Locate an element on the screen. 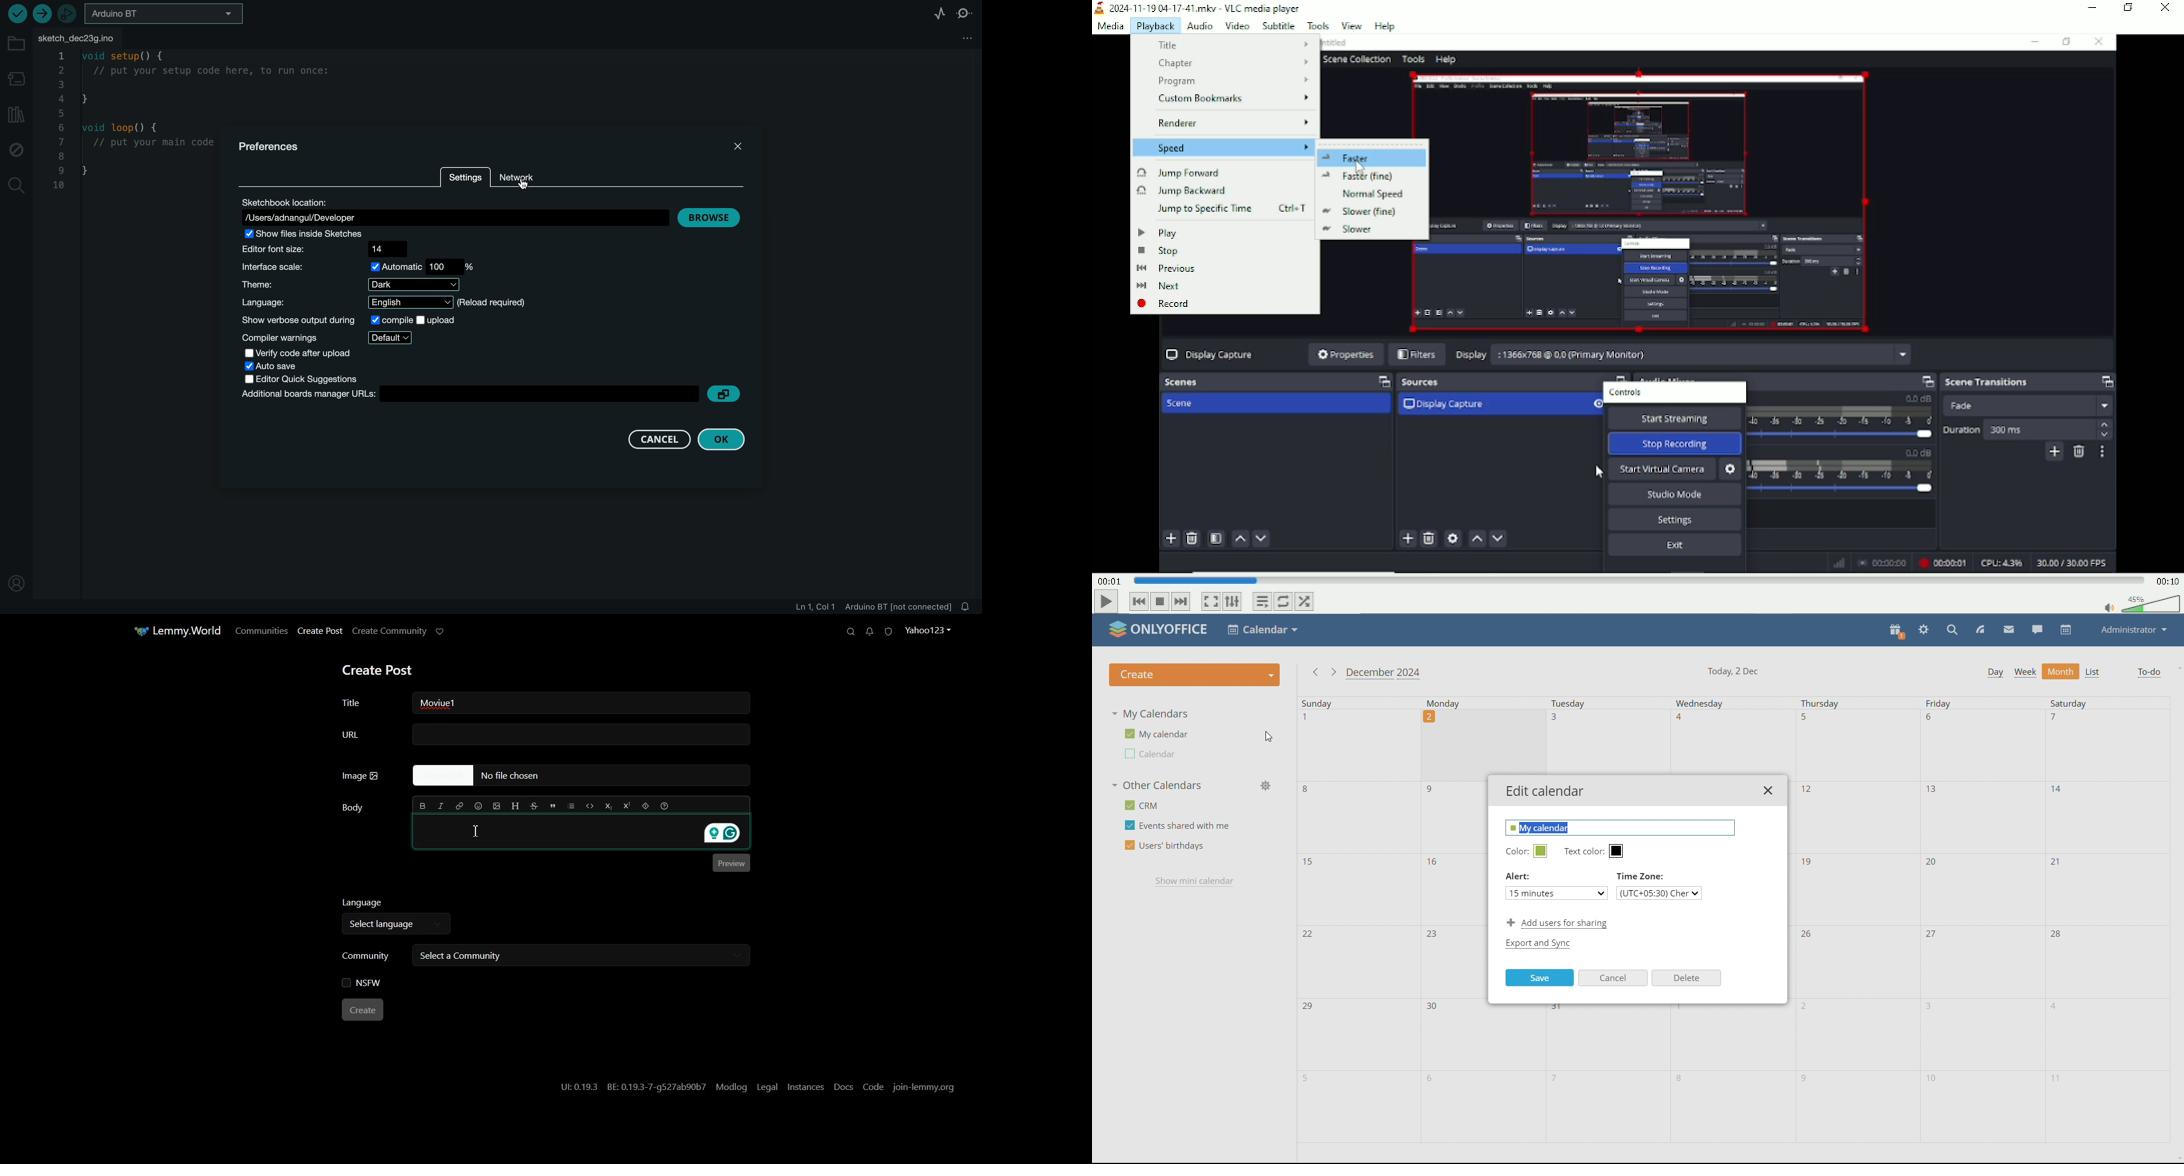  Previous is located at coordinates (1139, 601).